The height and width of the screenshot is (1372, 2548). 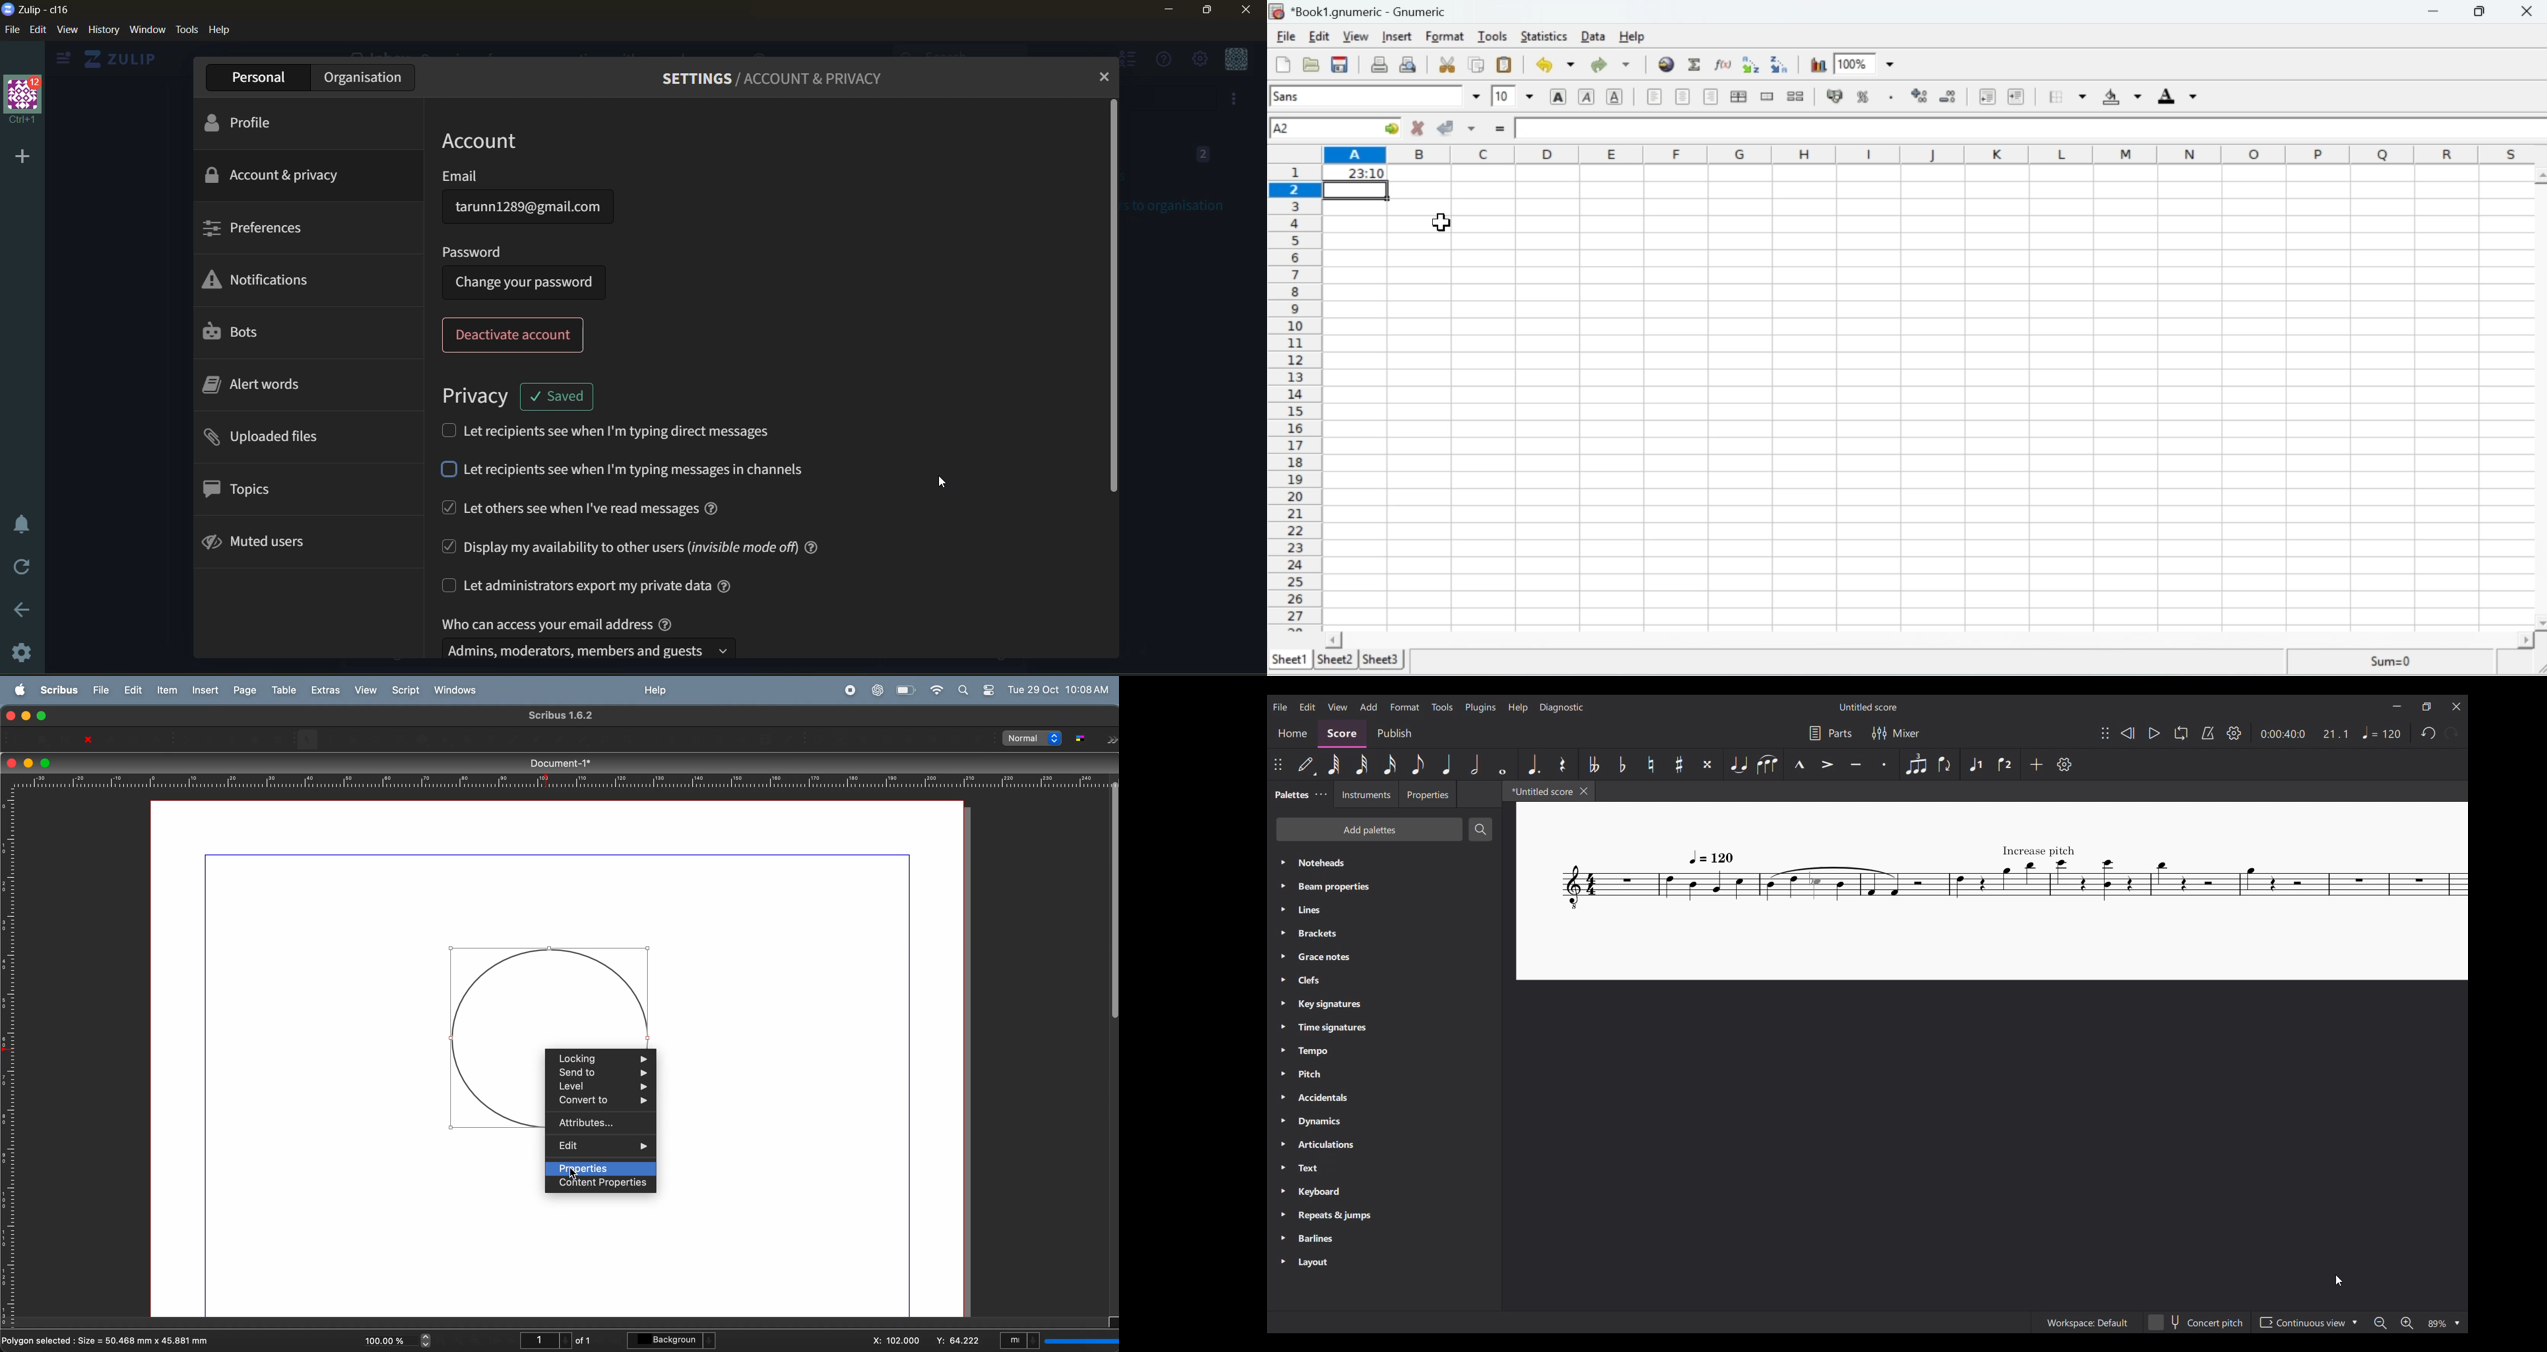 What do you see at coordinates (98, 689) in the screenshot?
I see `file` at bounding box center [98, 689].